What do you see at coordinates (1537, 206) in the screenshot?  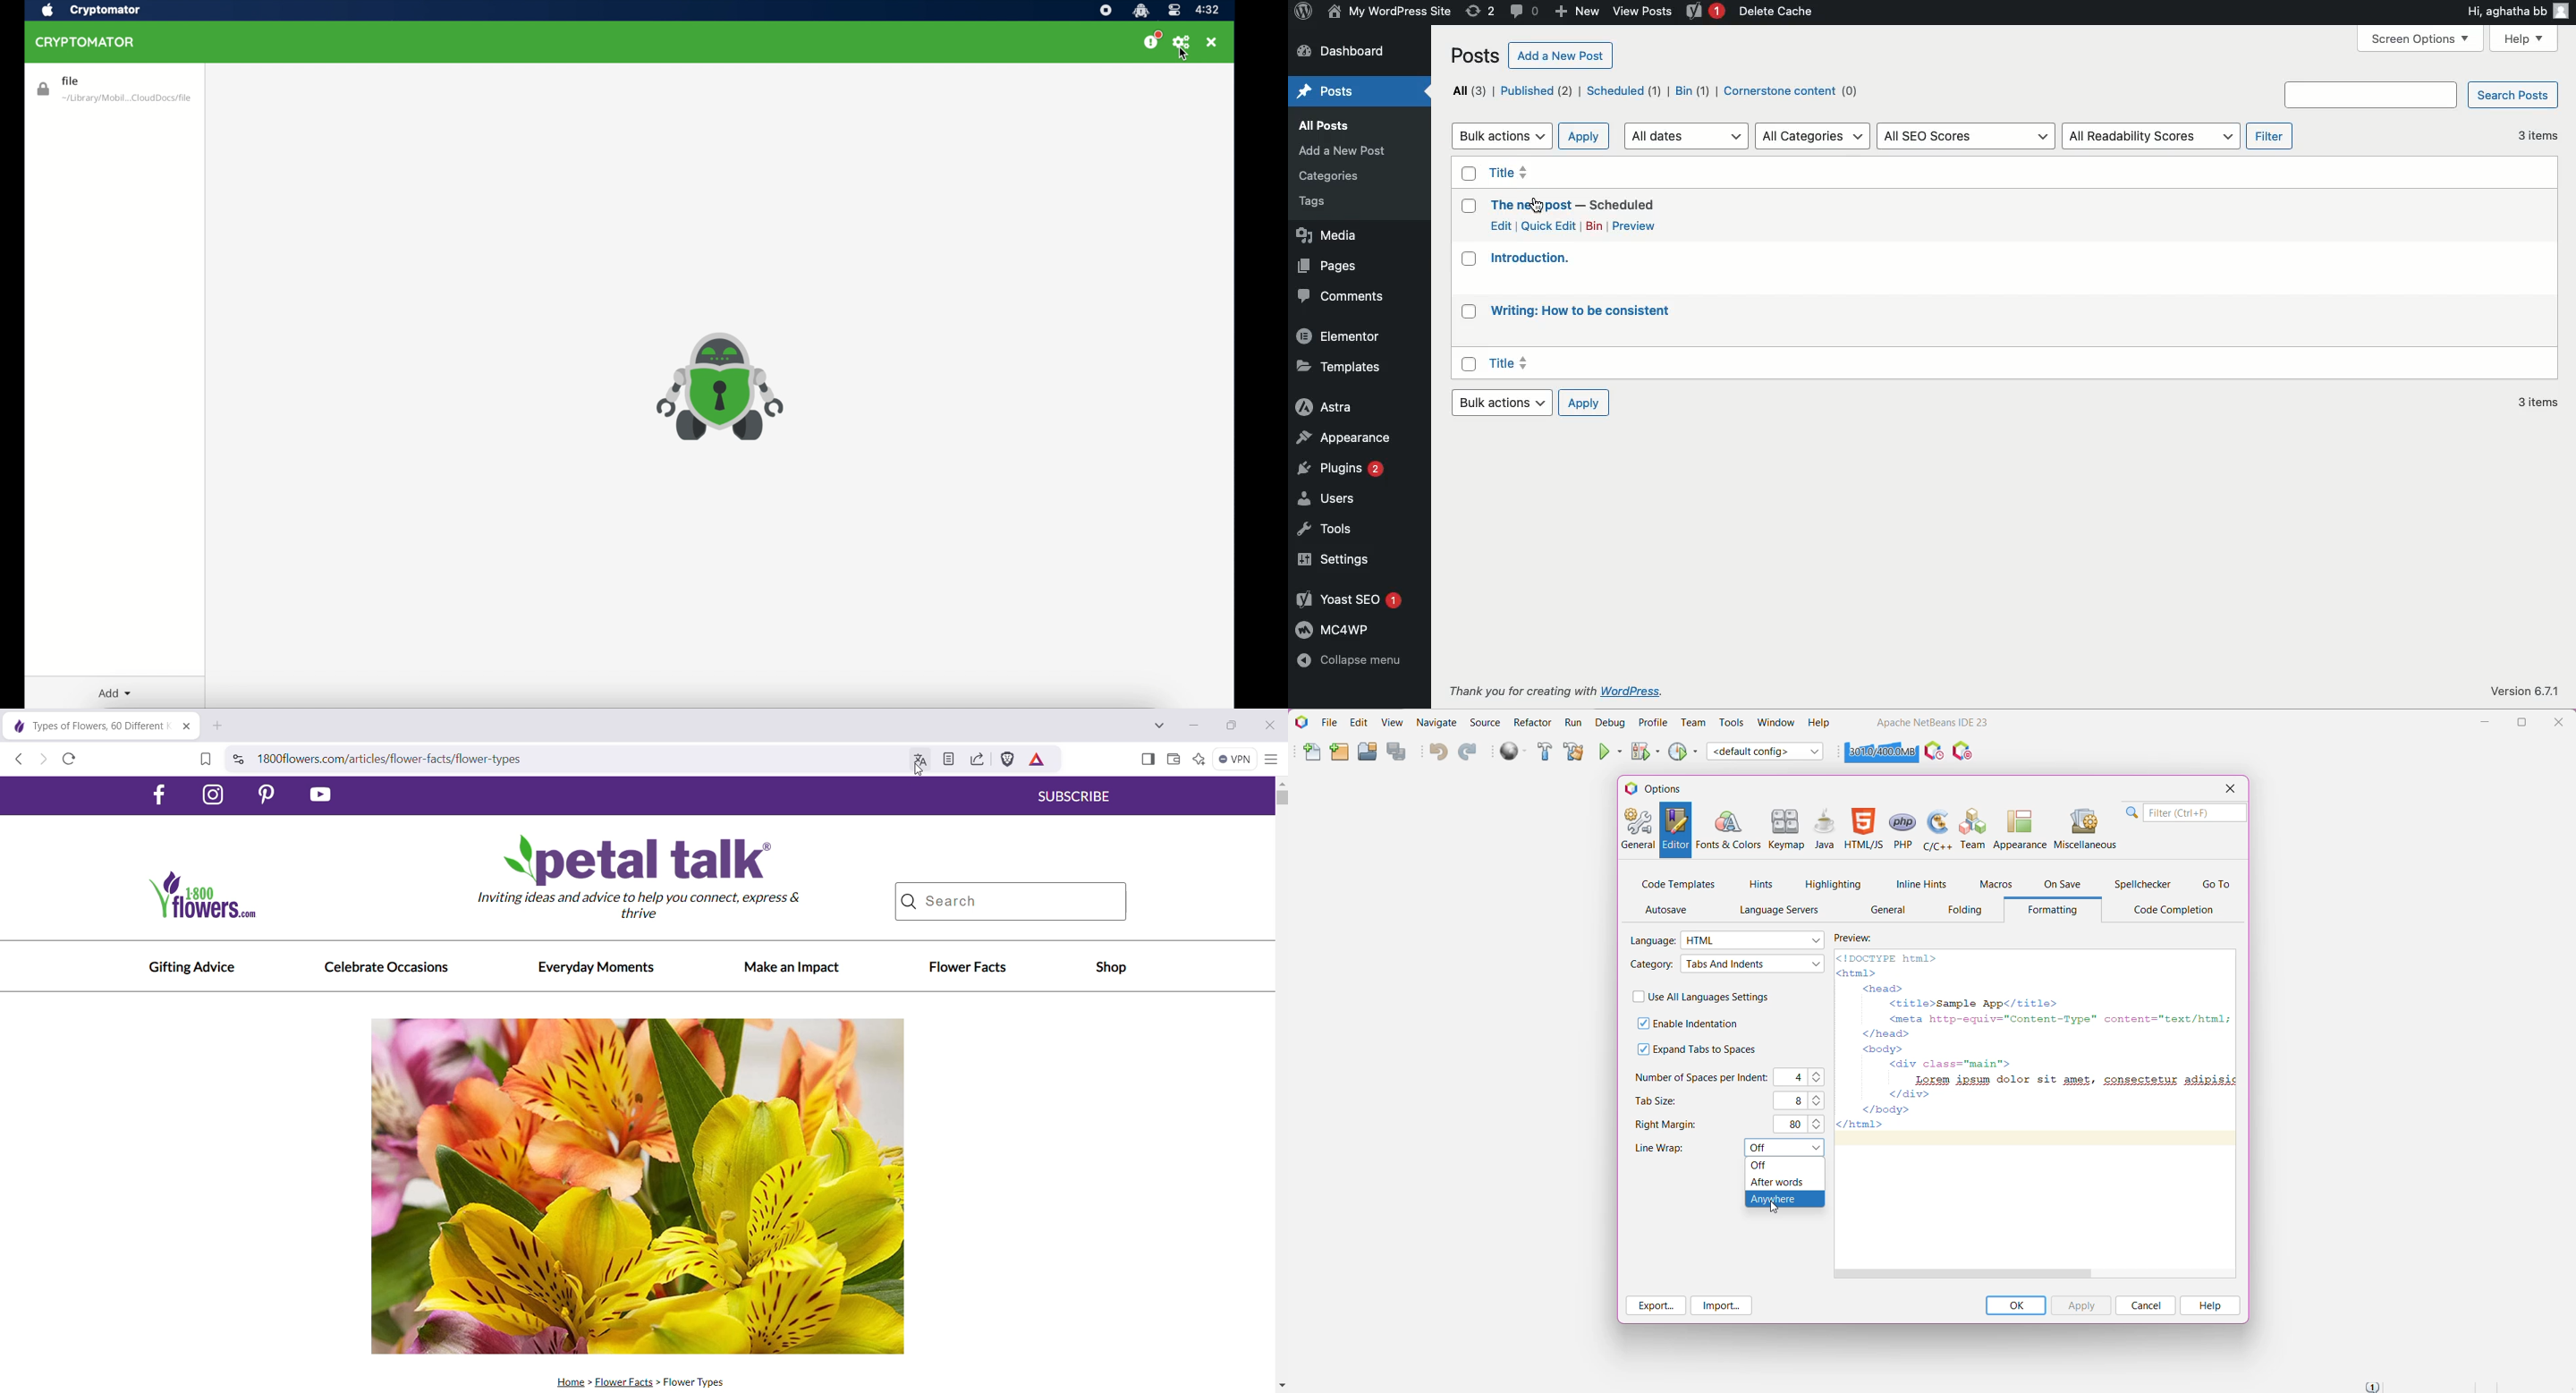 I see `cursor` at bounding box center [1537, 206].